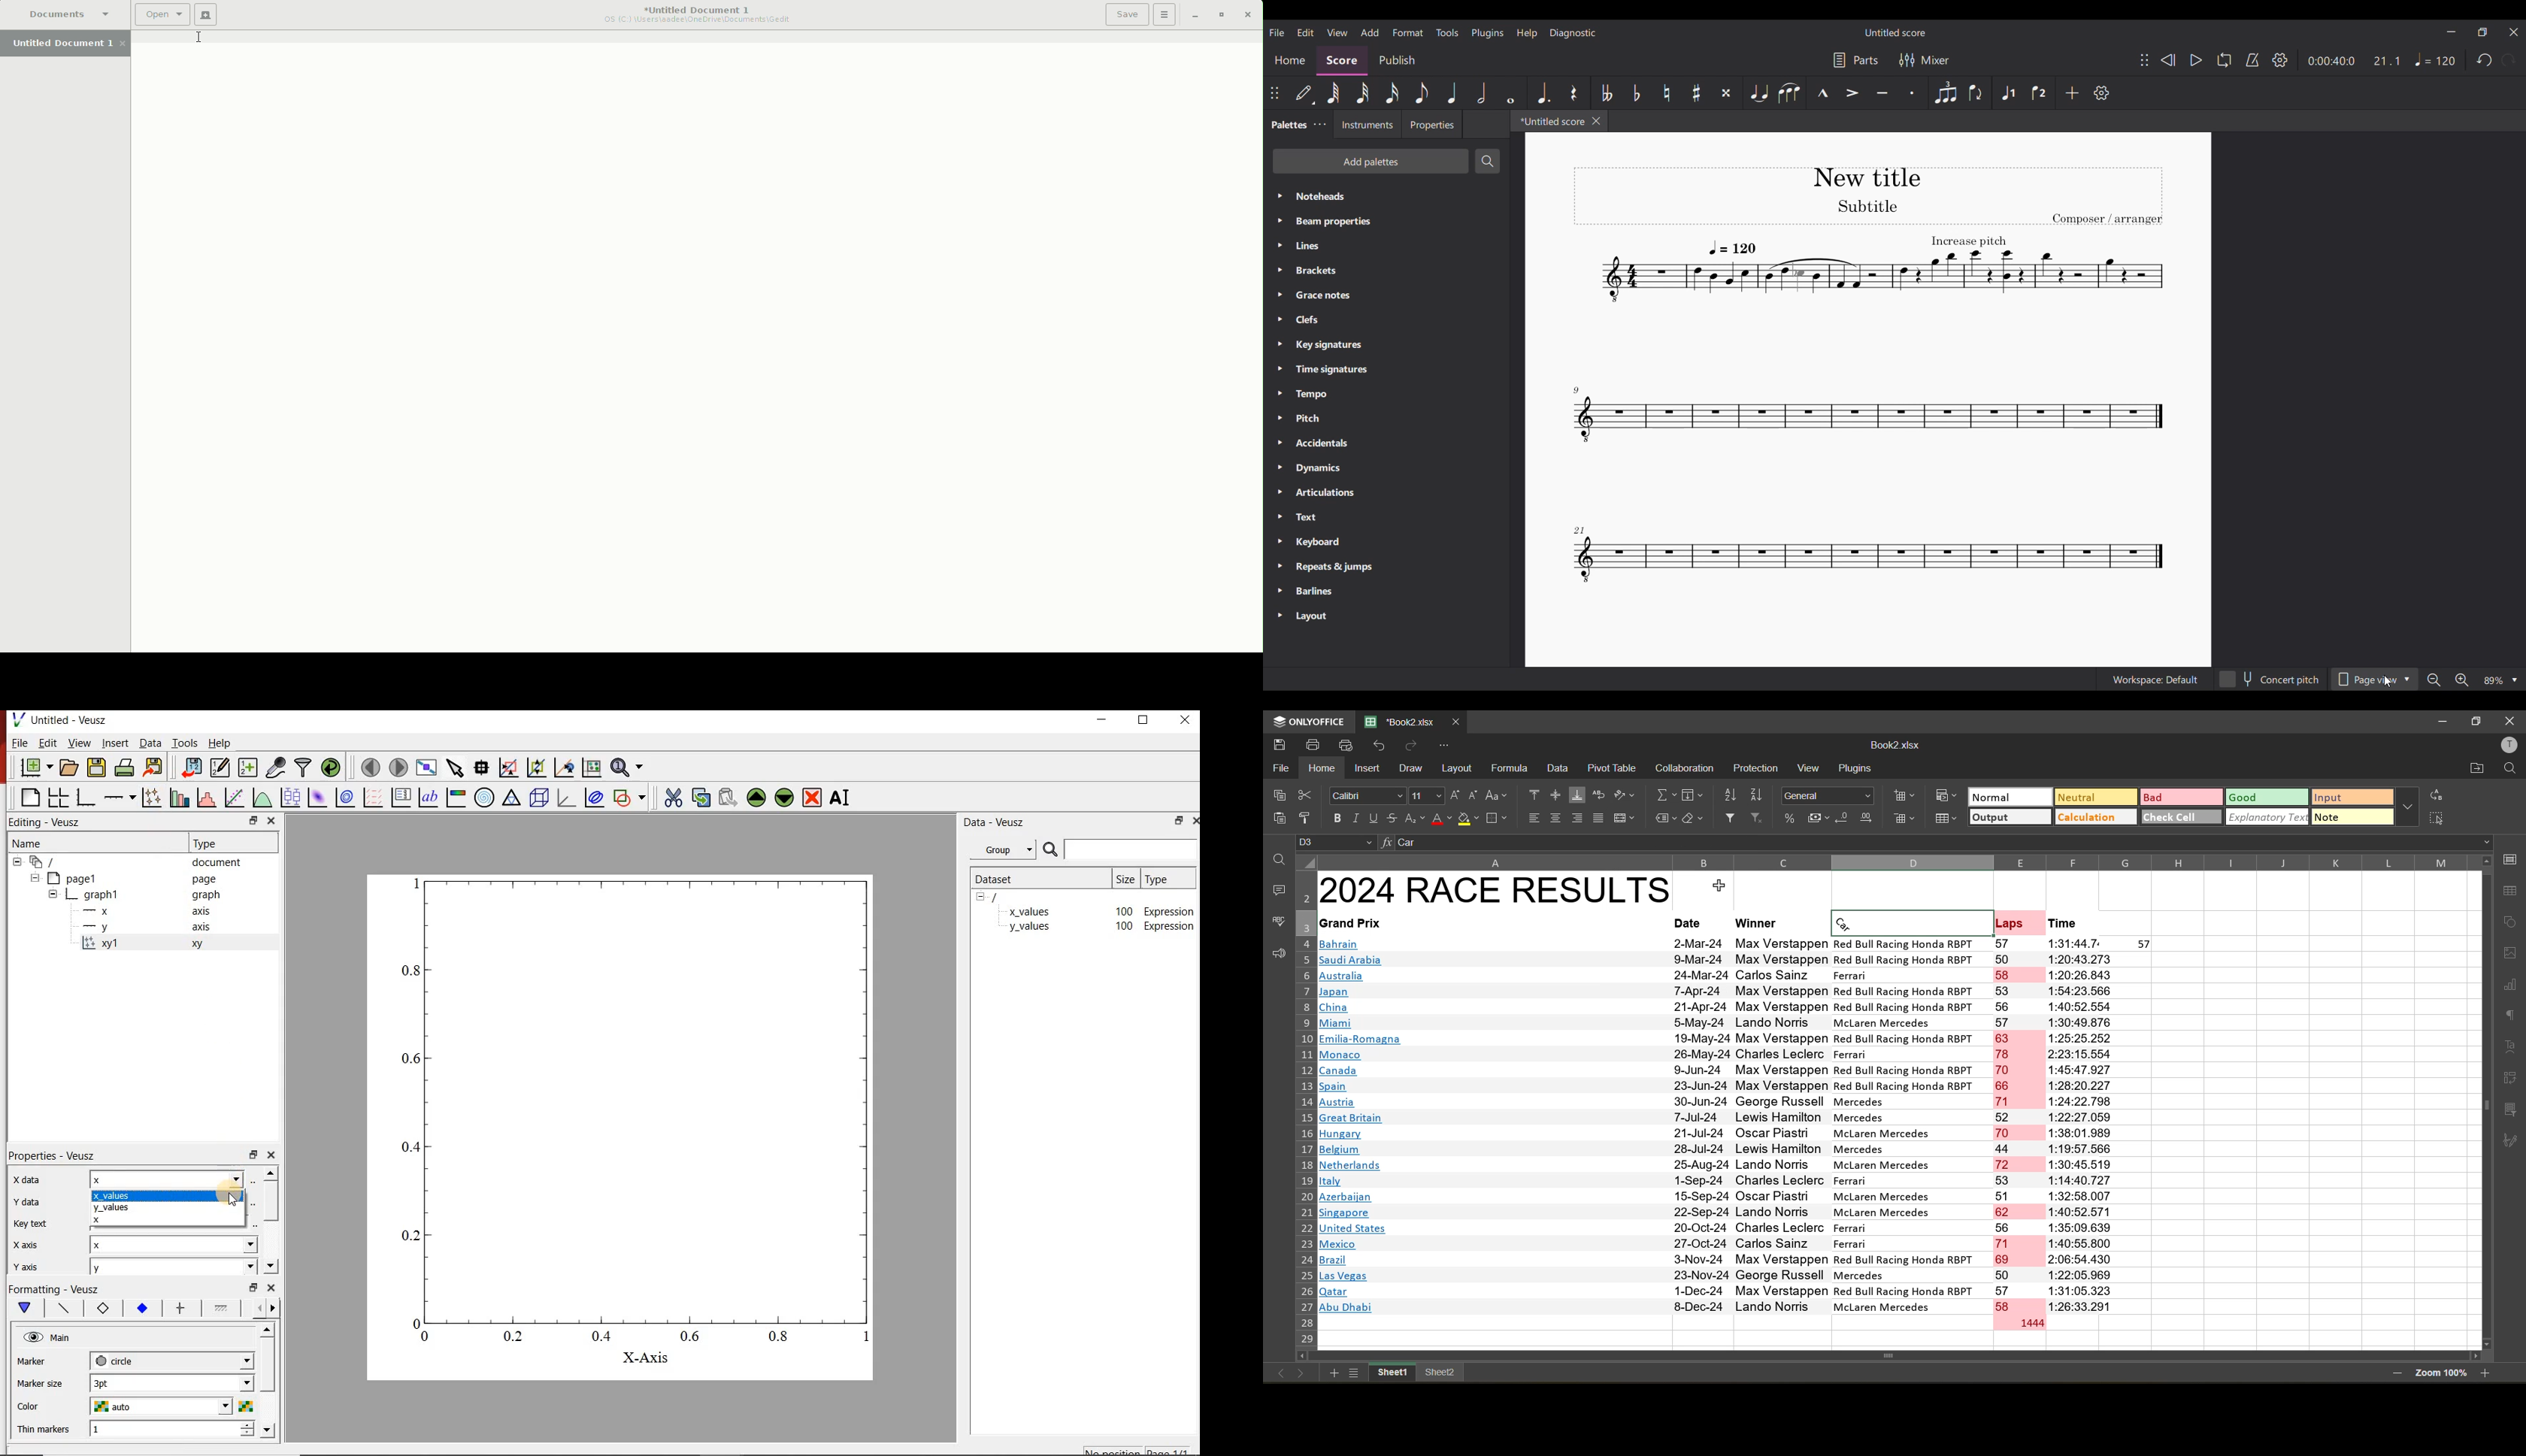  What do you see at coordinates (1386, 443) in the screenshot?
I see `Accidentals` at bounding box center [1386, 443].